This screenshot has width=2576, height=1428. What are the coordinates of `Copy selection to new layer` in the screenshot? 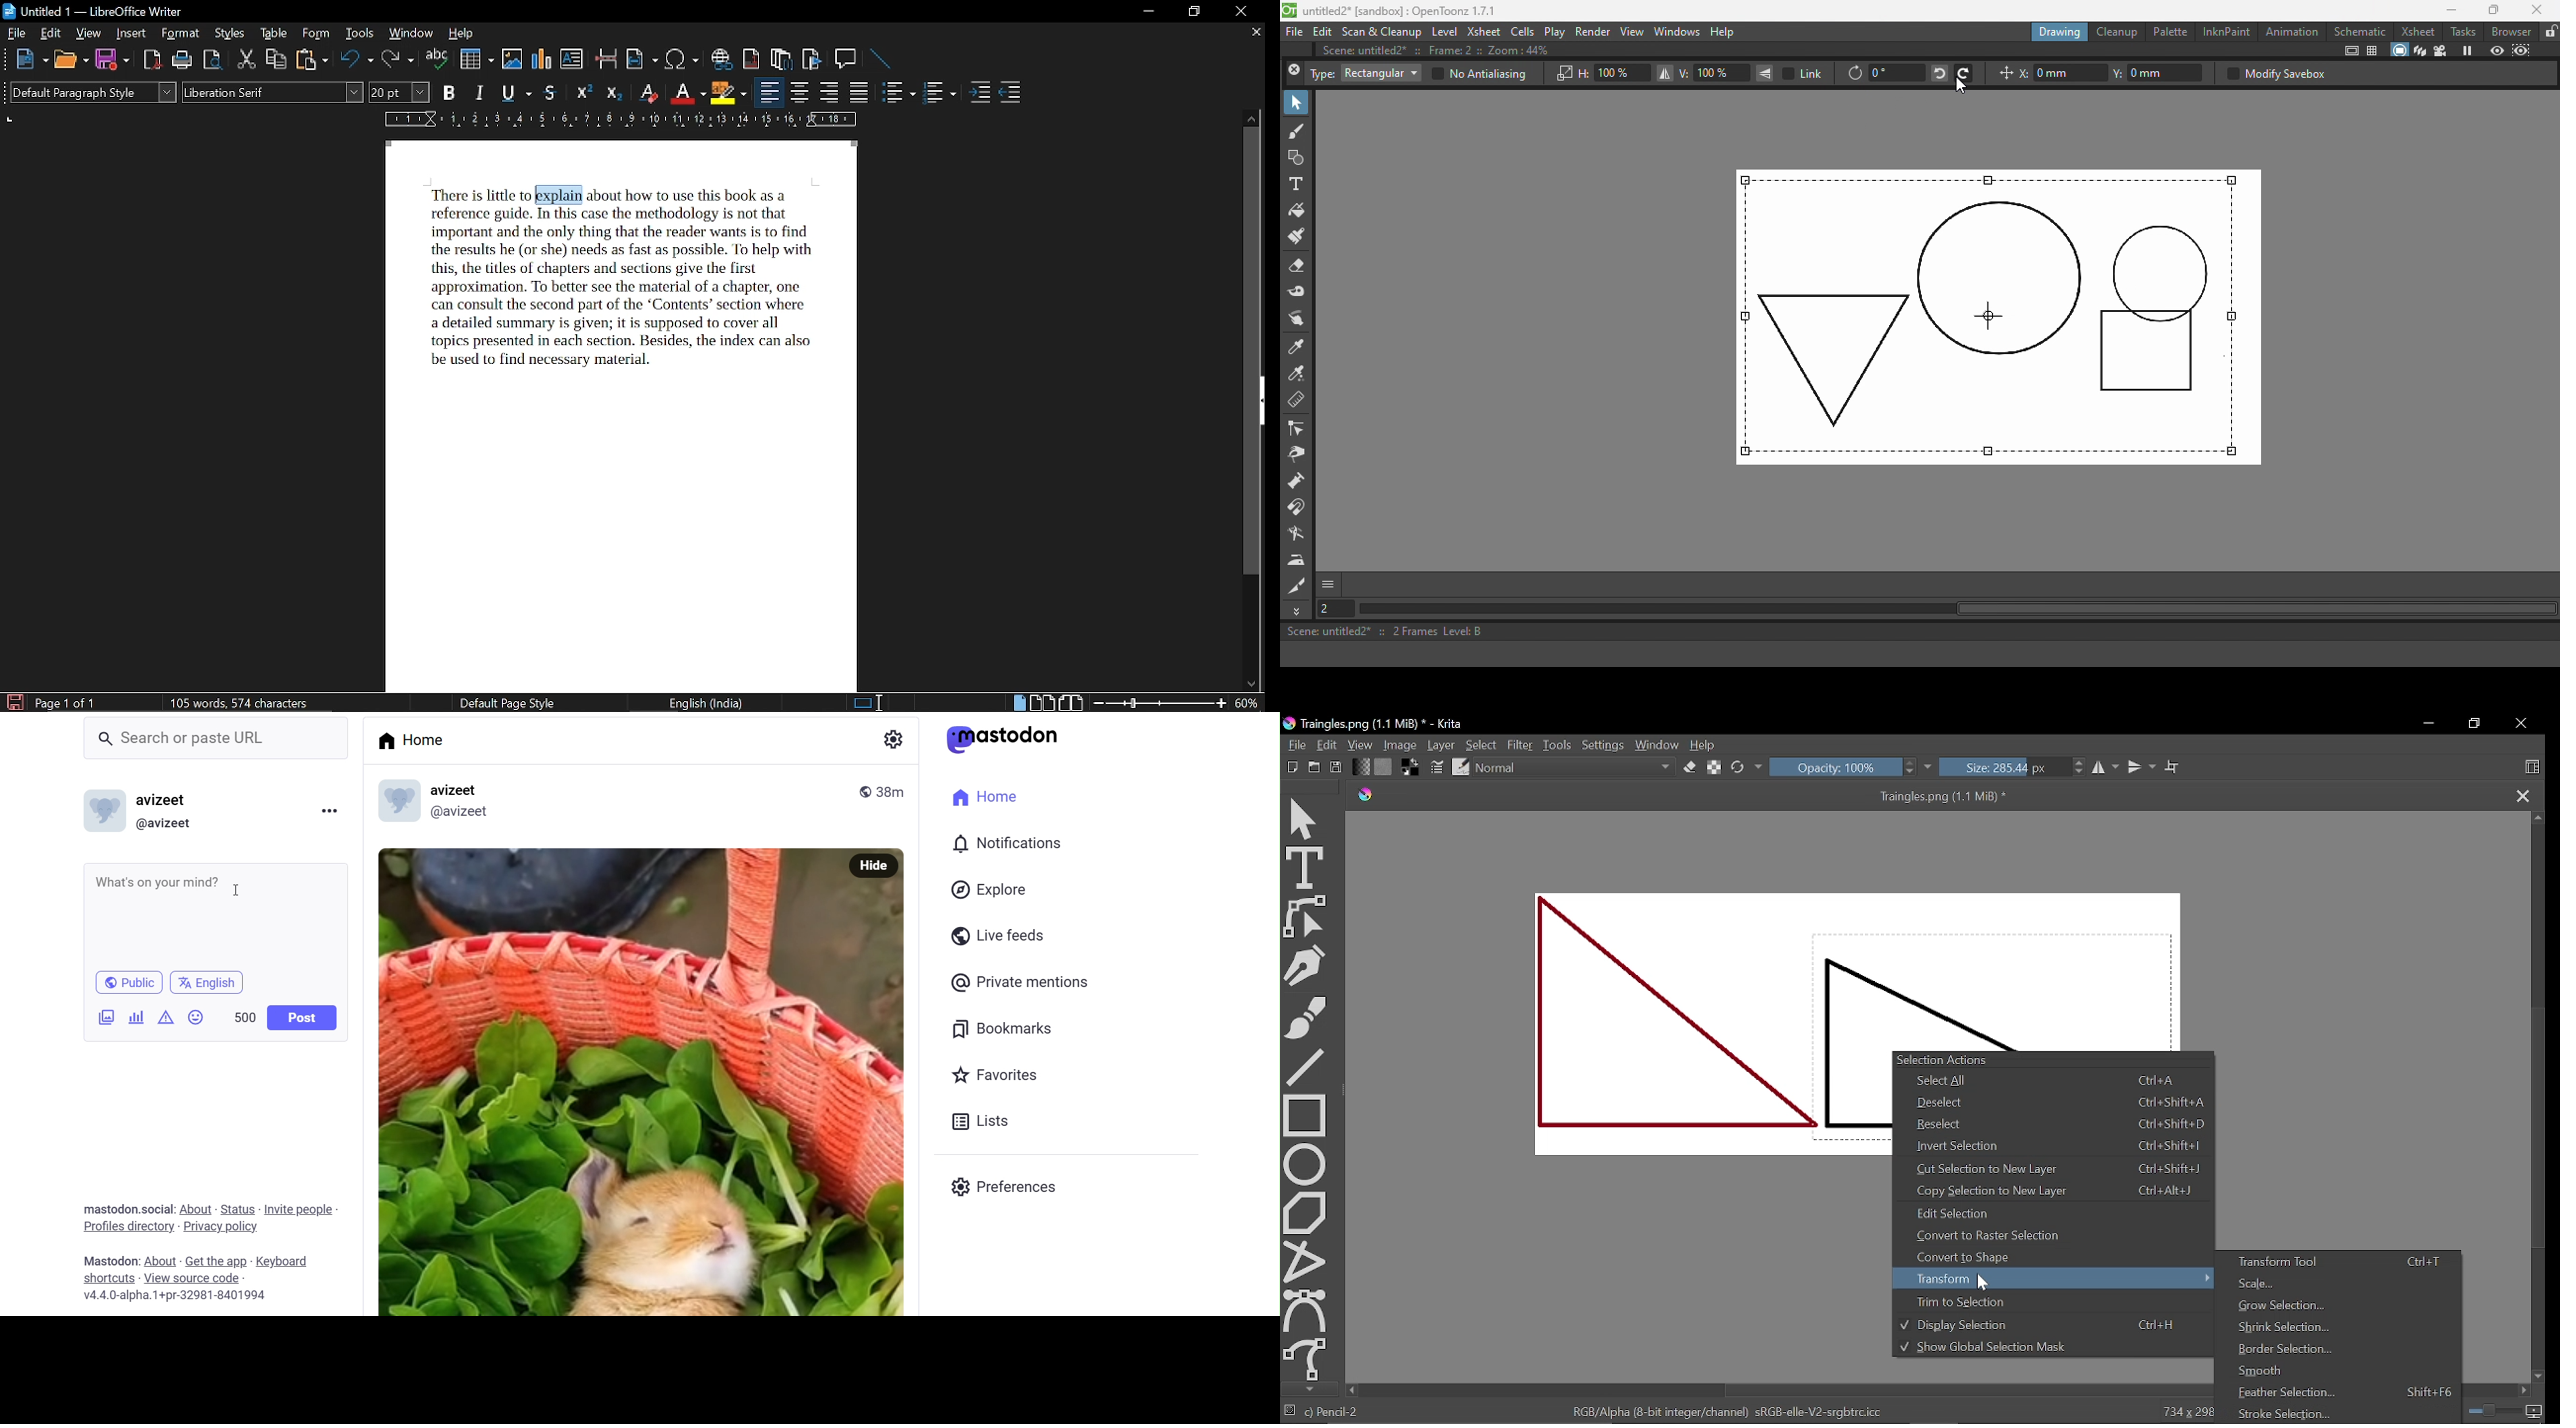 It's located at (2056, 1191).